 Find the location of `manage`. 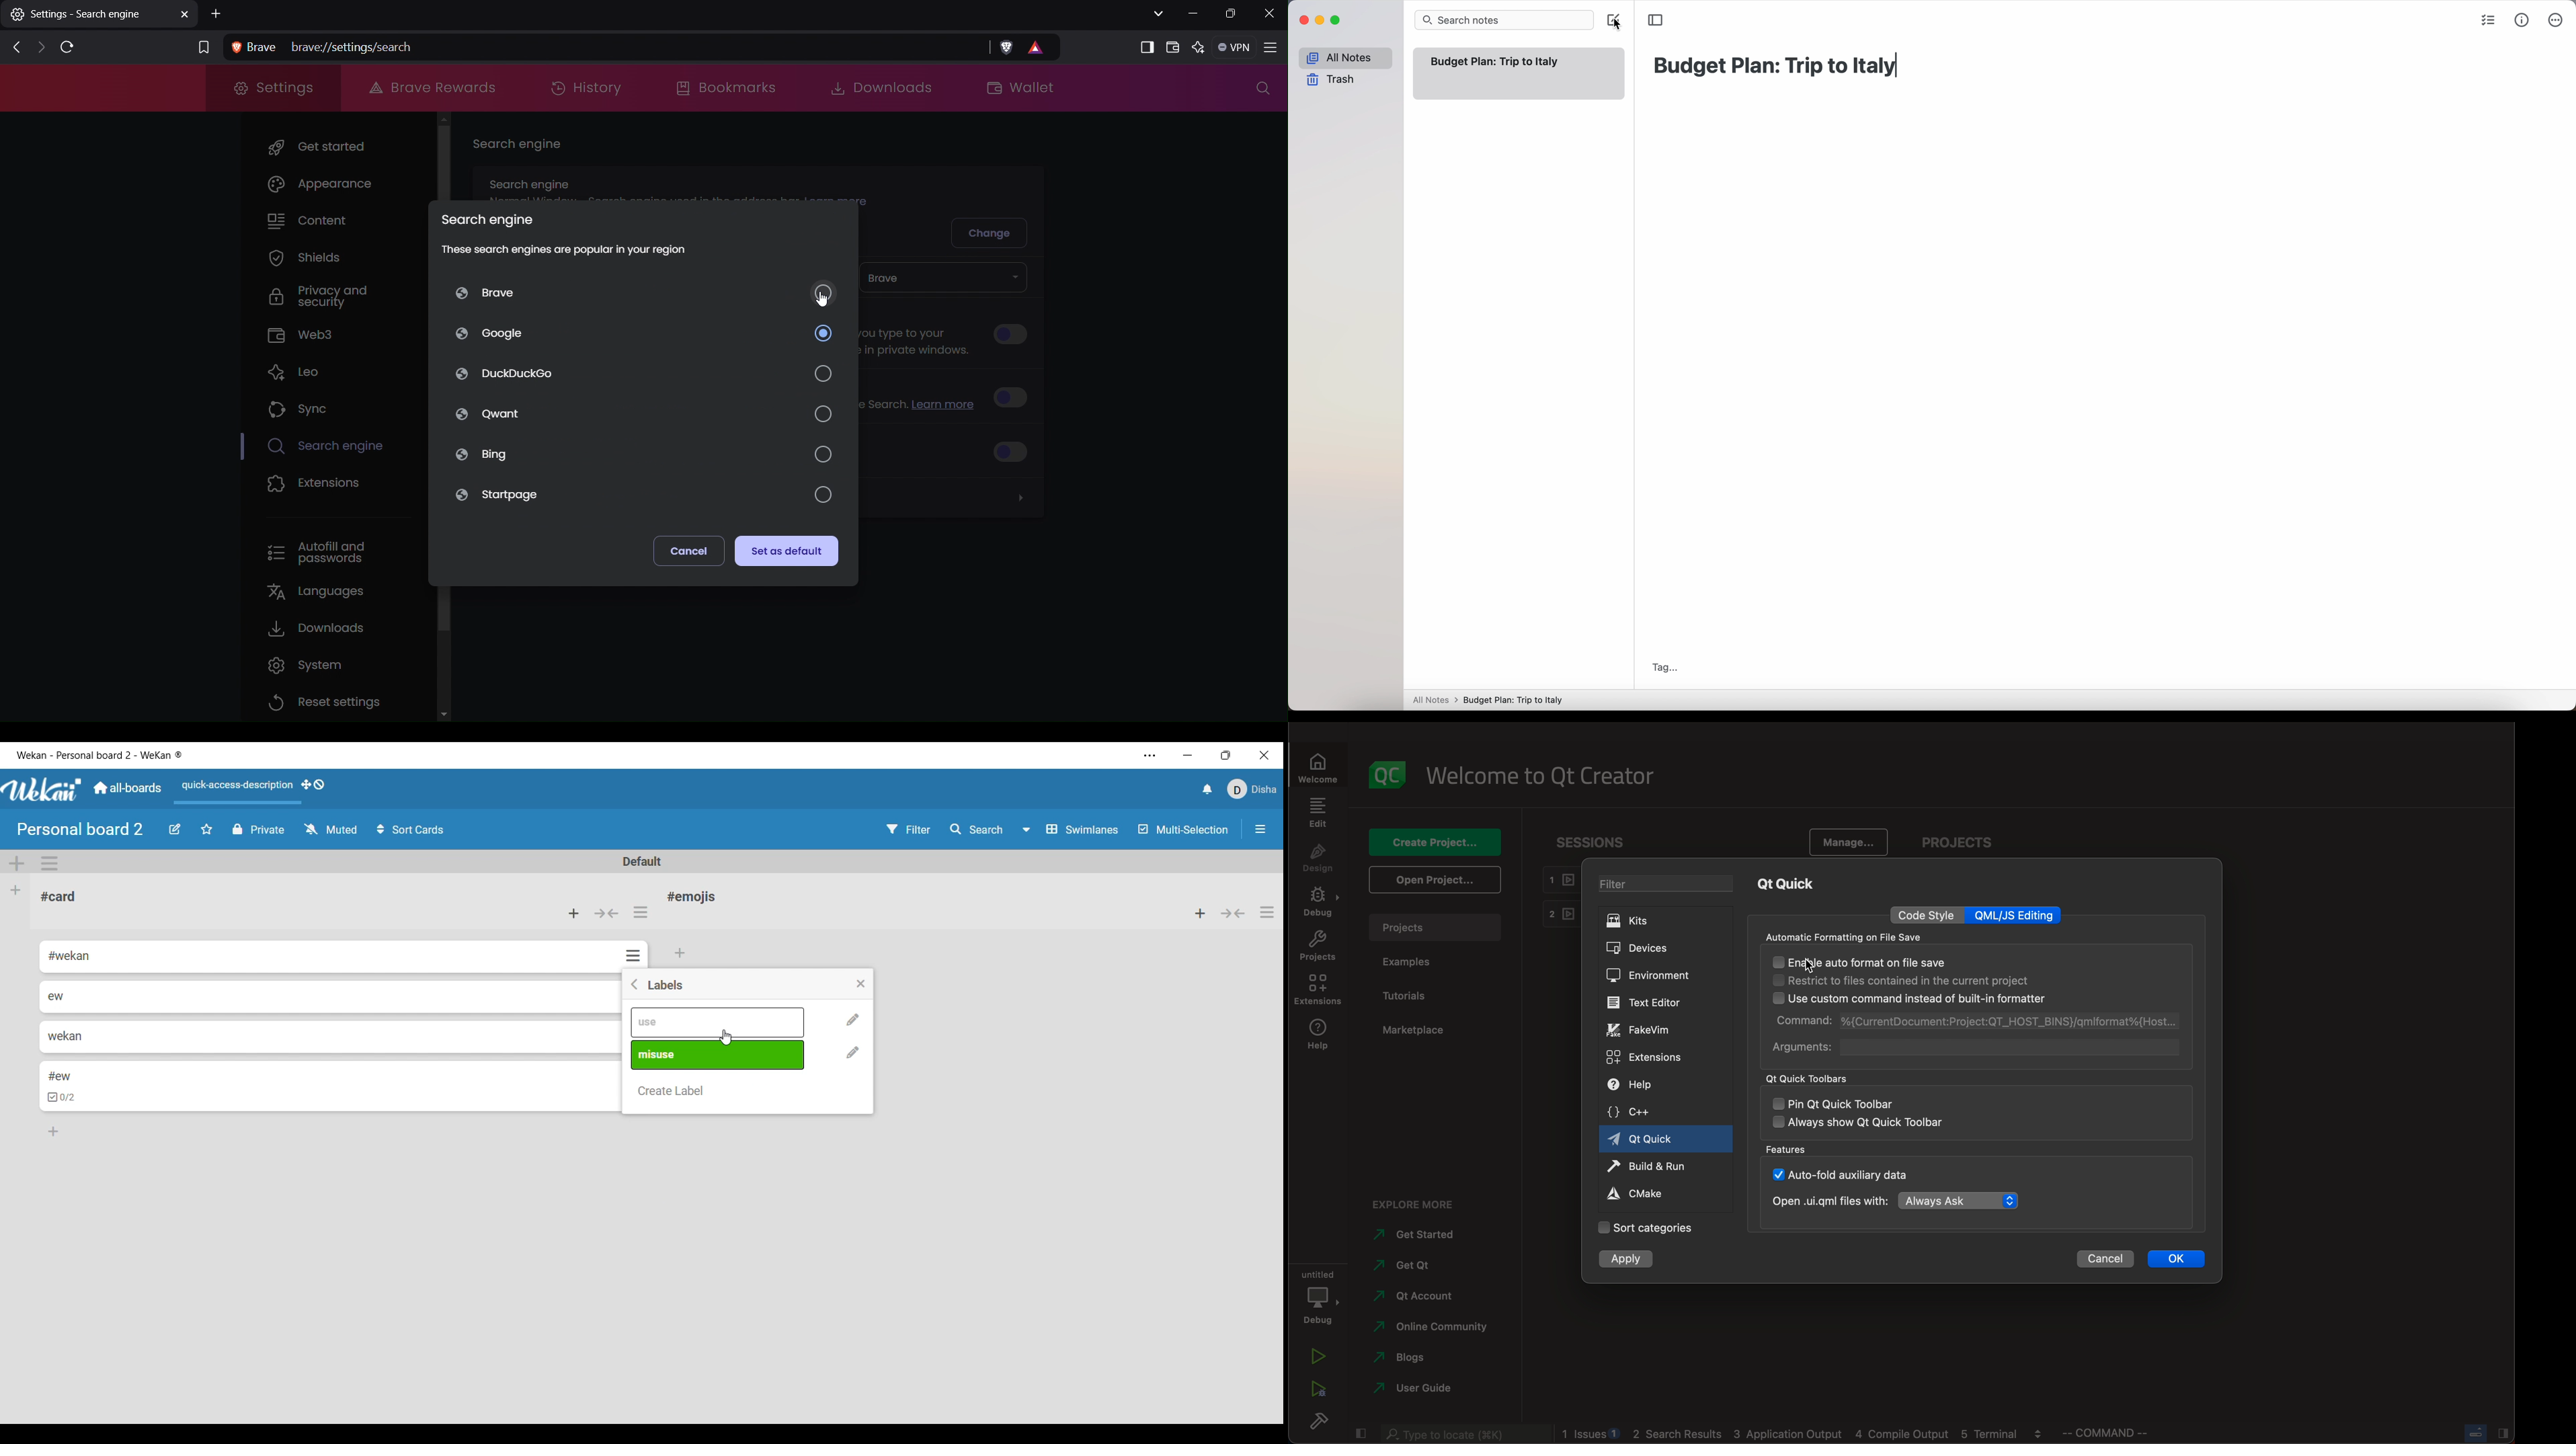

manage is located at coordinates (1849, 840).